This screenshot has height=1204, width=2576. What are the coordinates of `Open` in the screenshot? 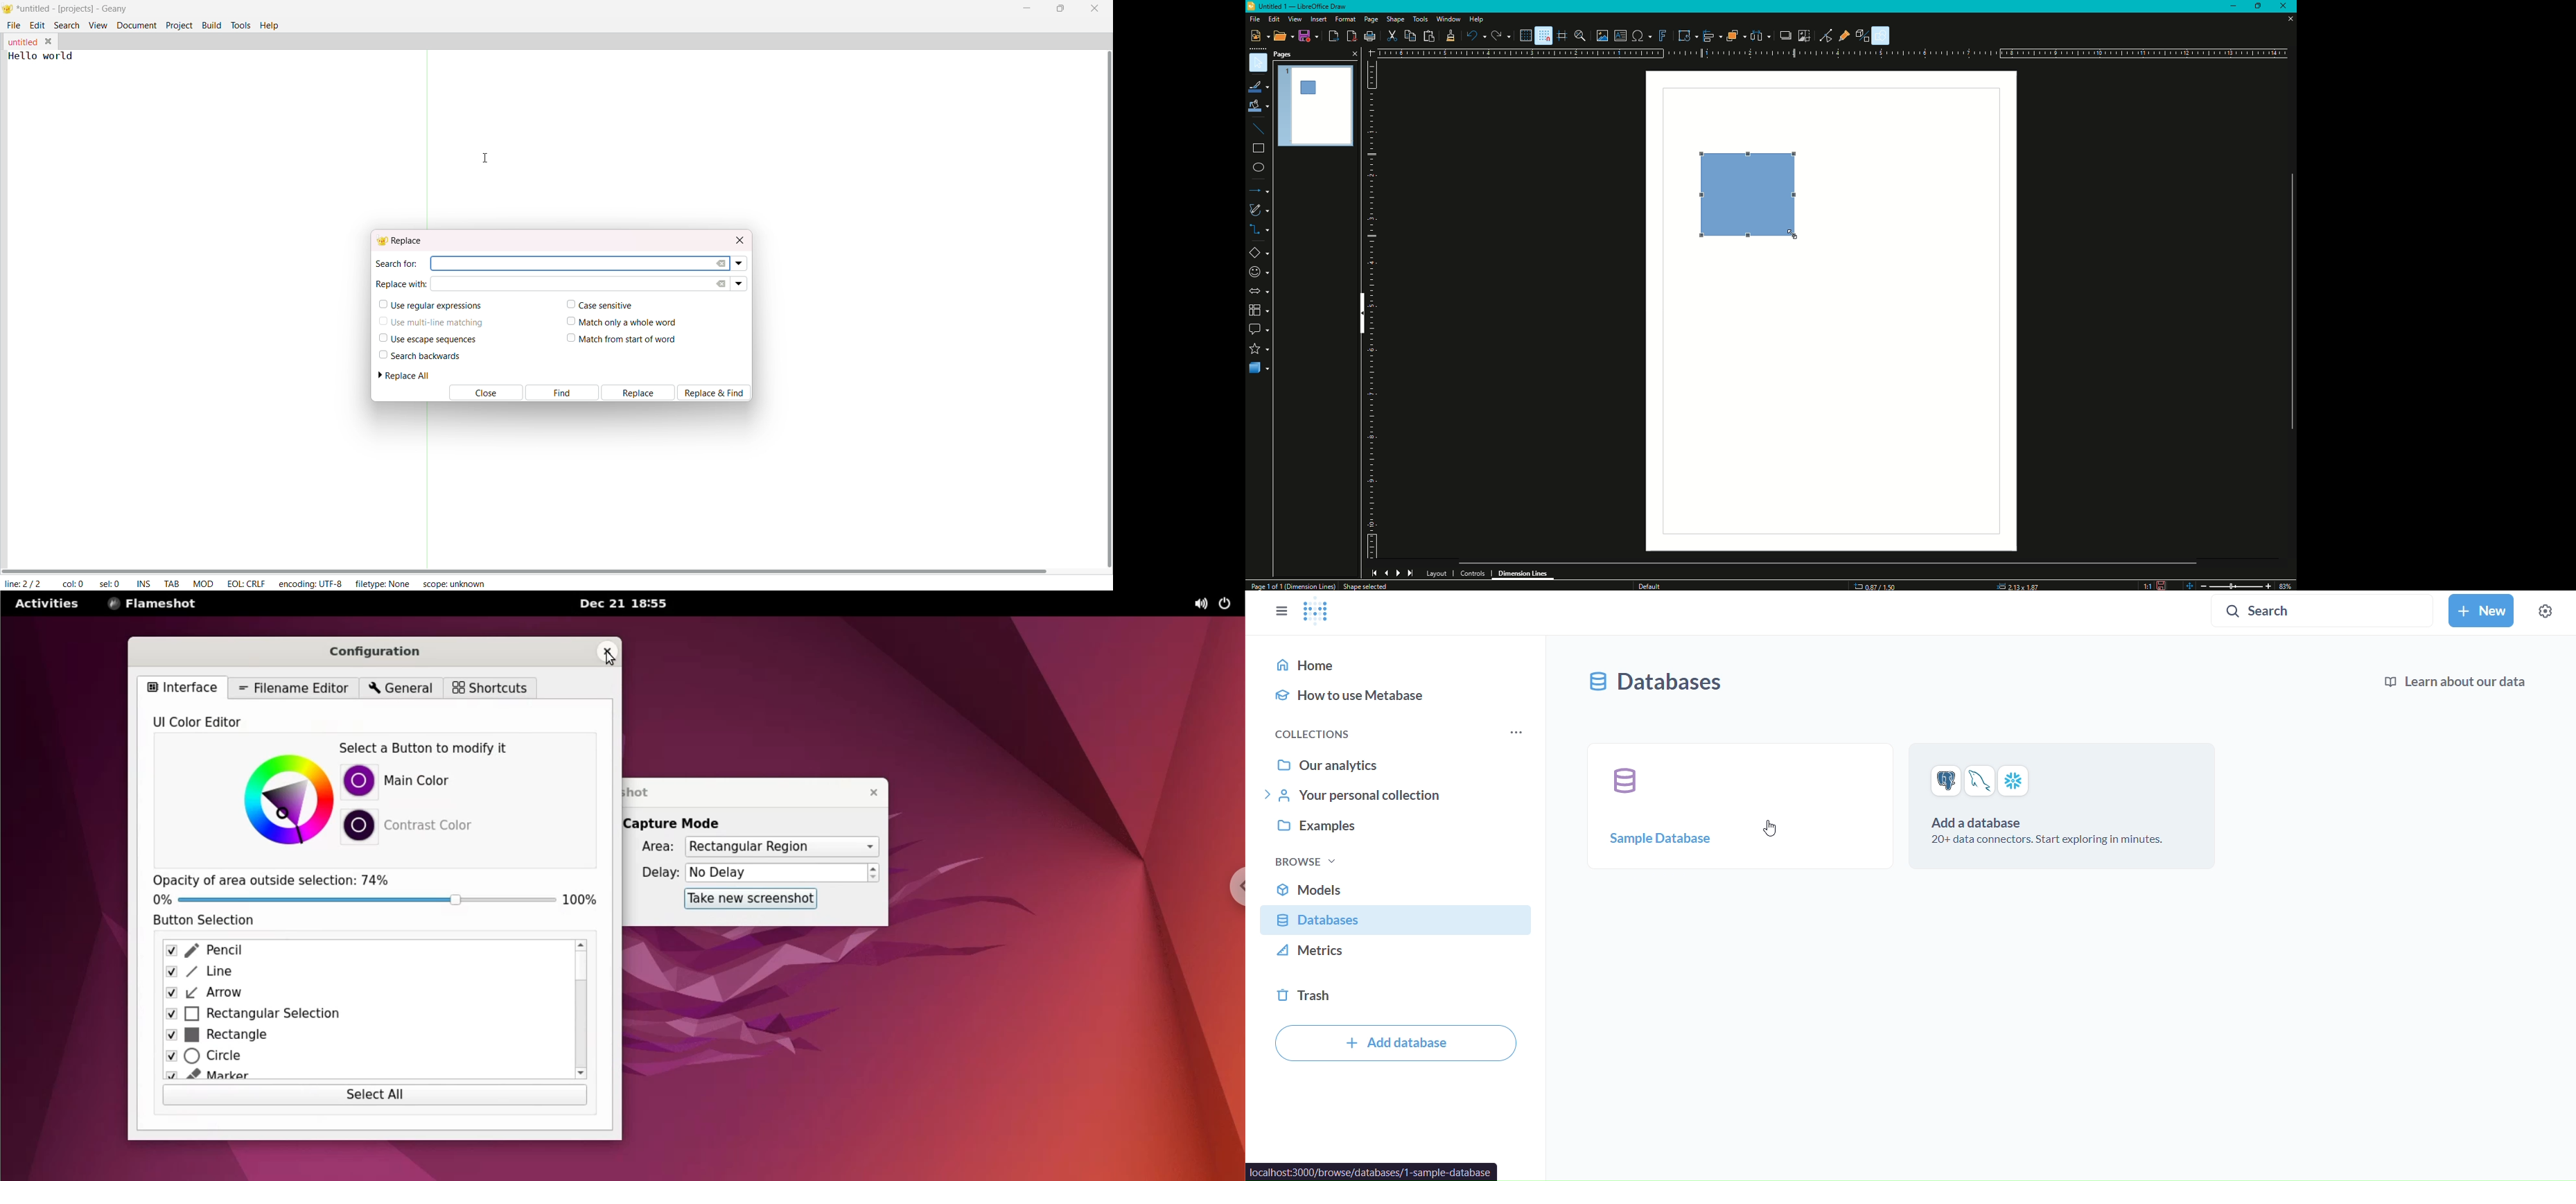 It's located at (1280, 37).